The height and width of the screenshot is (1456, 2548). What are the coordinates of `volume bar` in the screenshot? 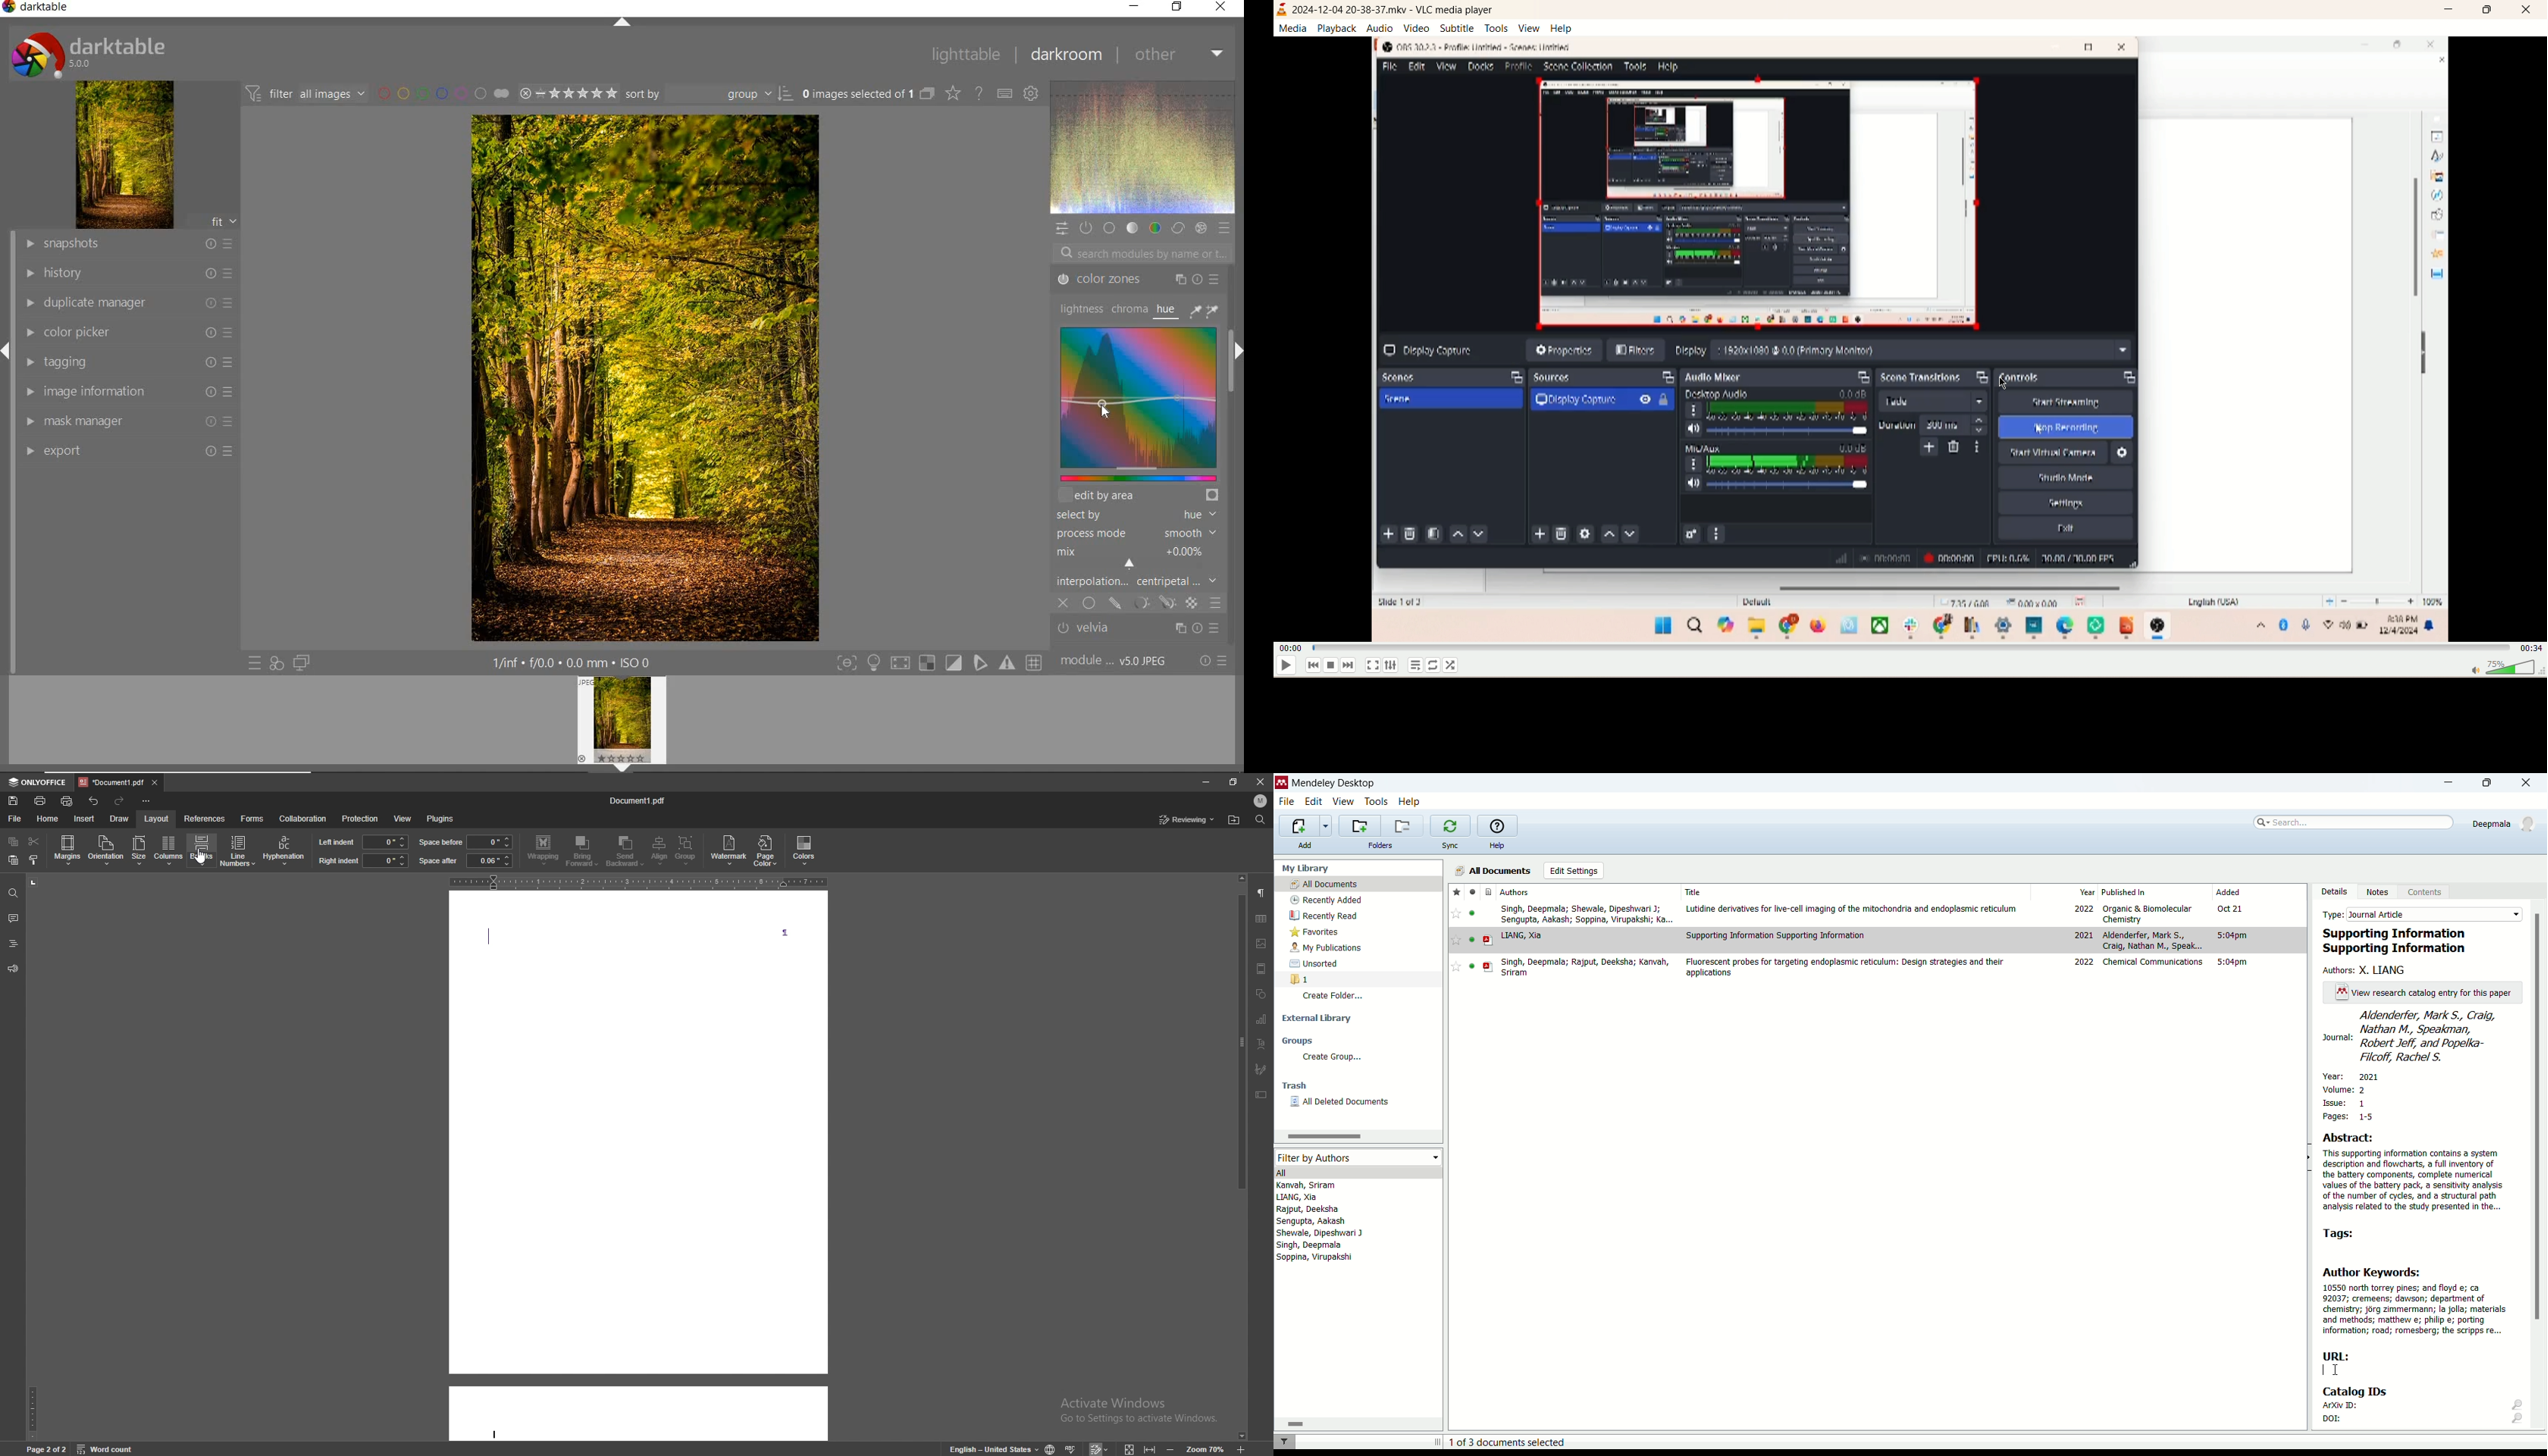 It's located at (2507, 668).